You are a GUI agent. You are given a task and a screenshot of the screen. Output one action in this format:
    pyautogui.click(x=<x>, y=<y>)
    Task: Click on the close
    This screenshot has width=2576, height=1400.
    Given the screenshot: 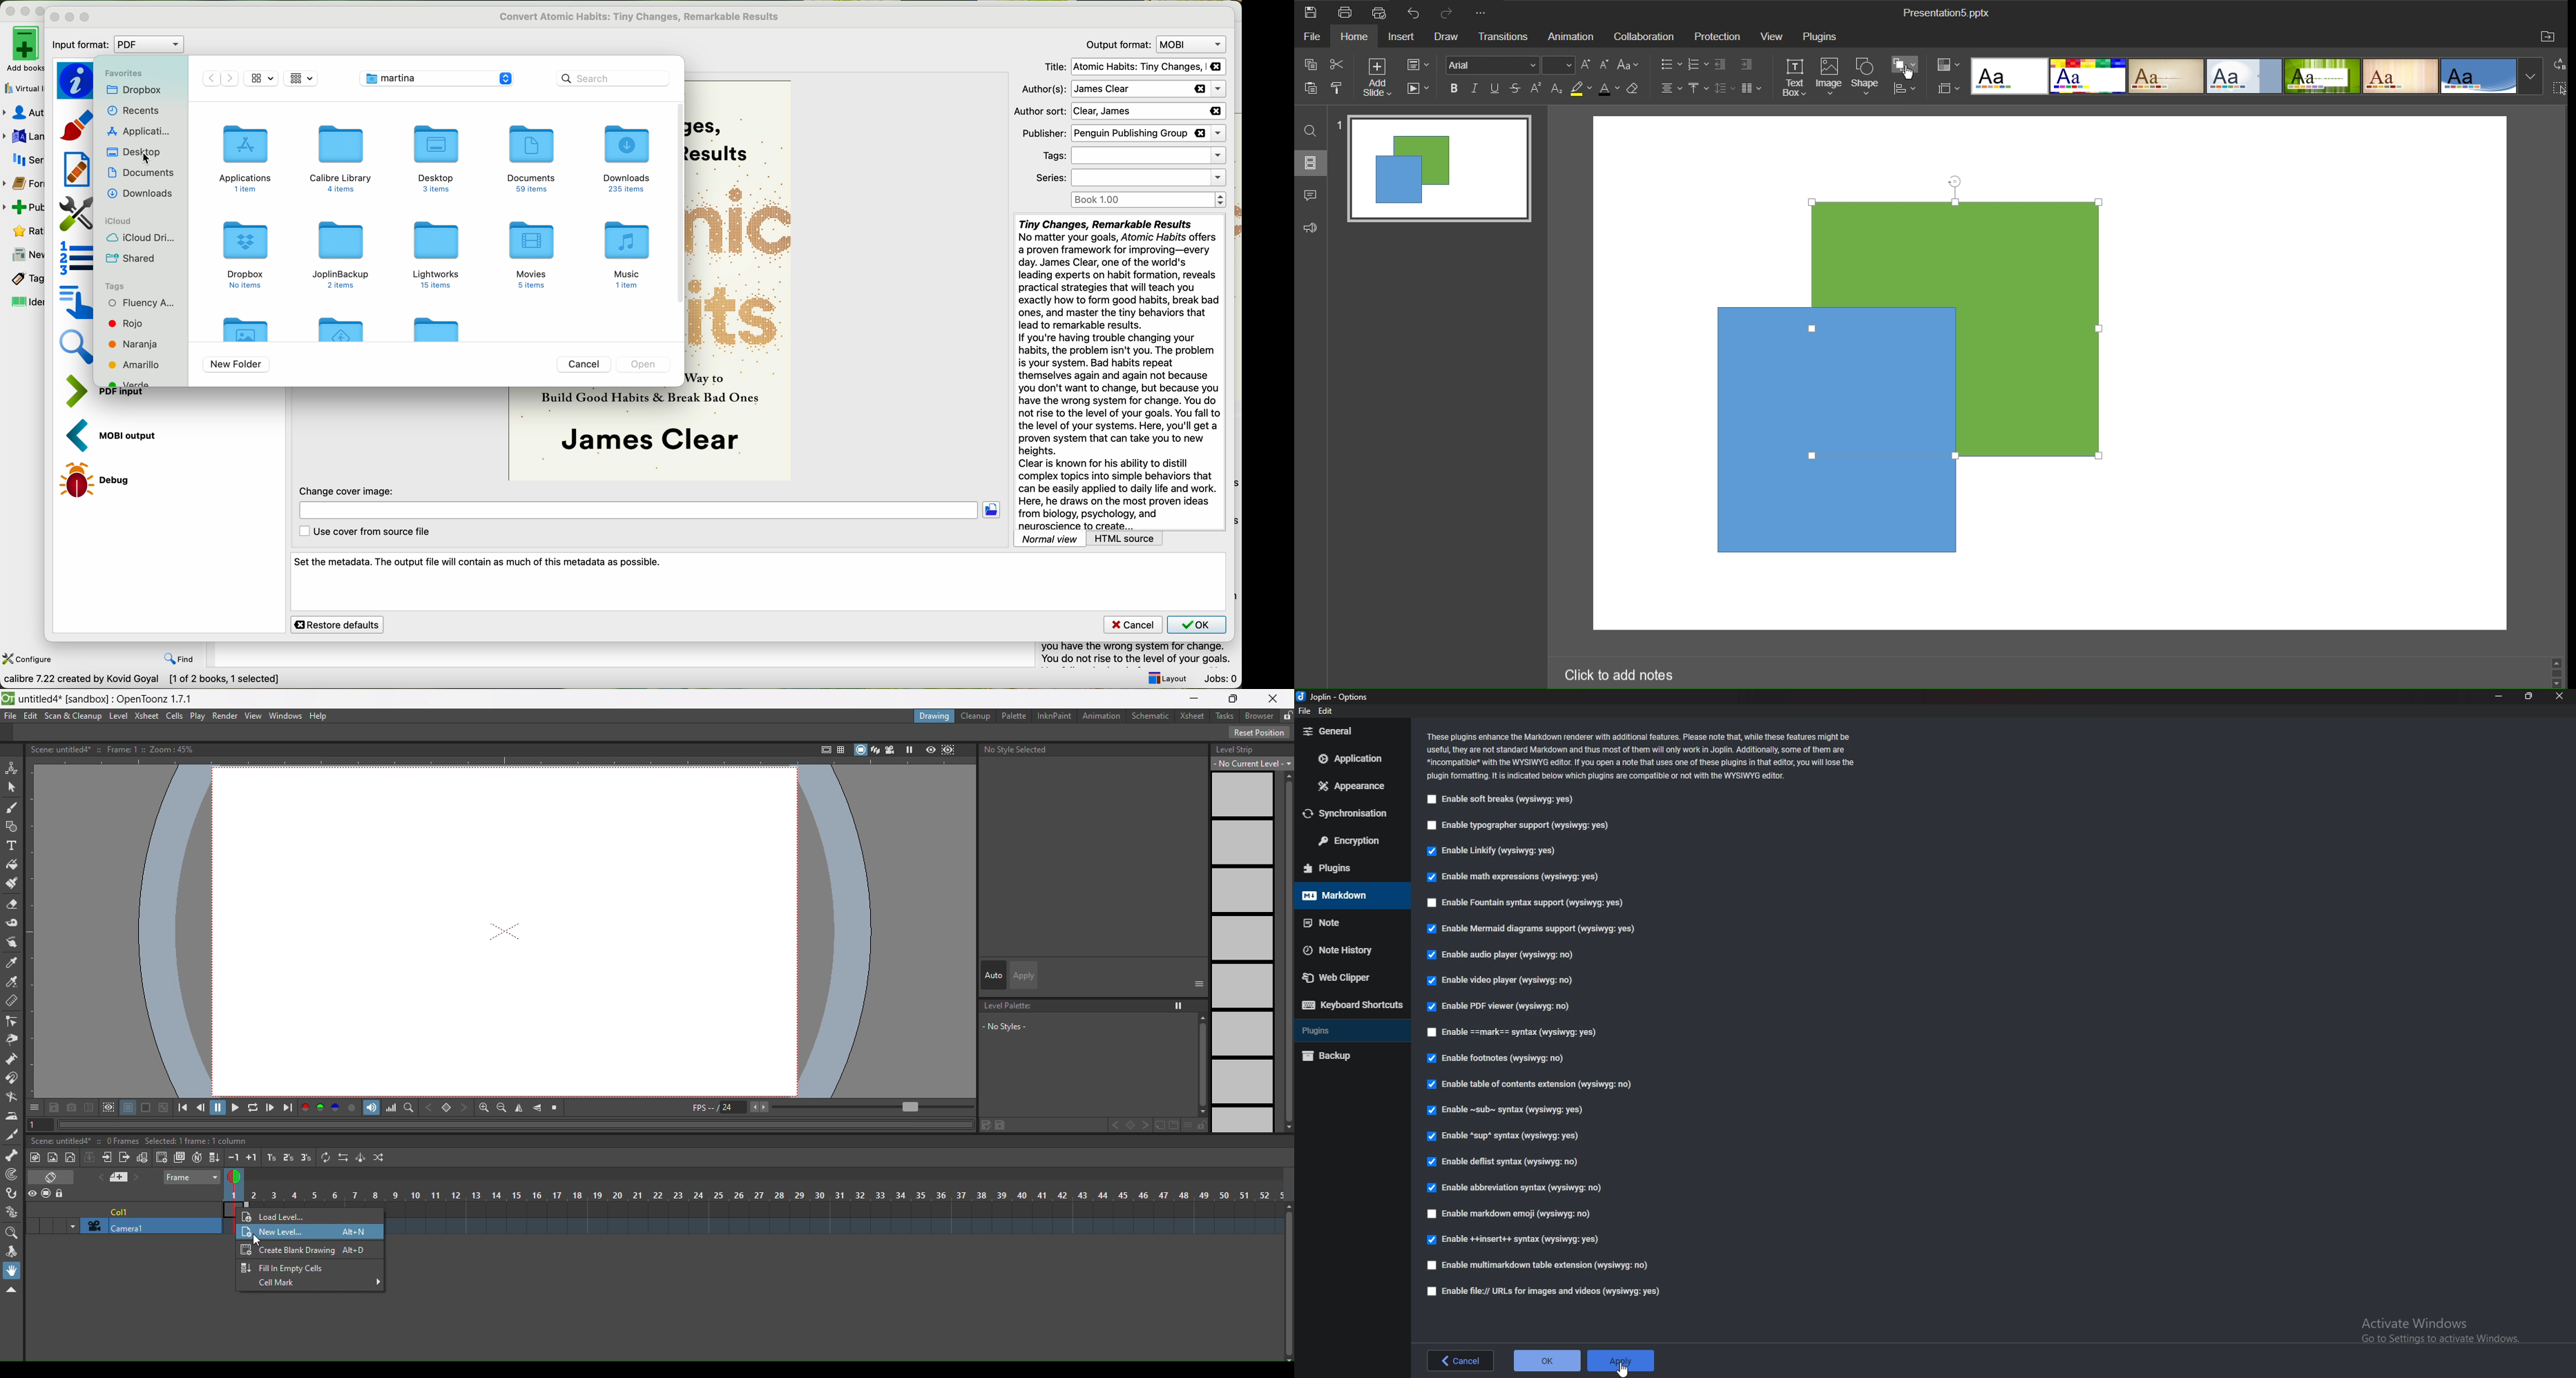 What is the action you would take?
    pyautogui.click(x=2560, y=696)
    